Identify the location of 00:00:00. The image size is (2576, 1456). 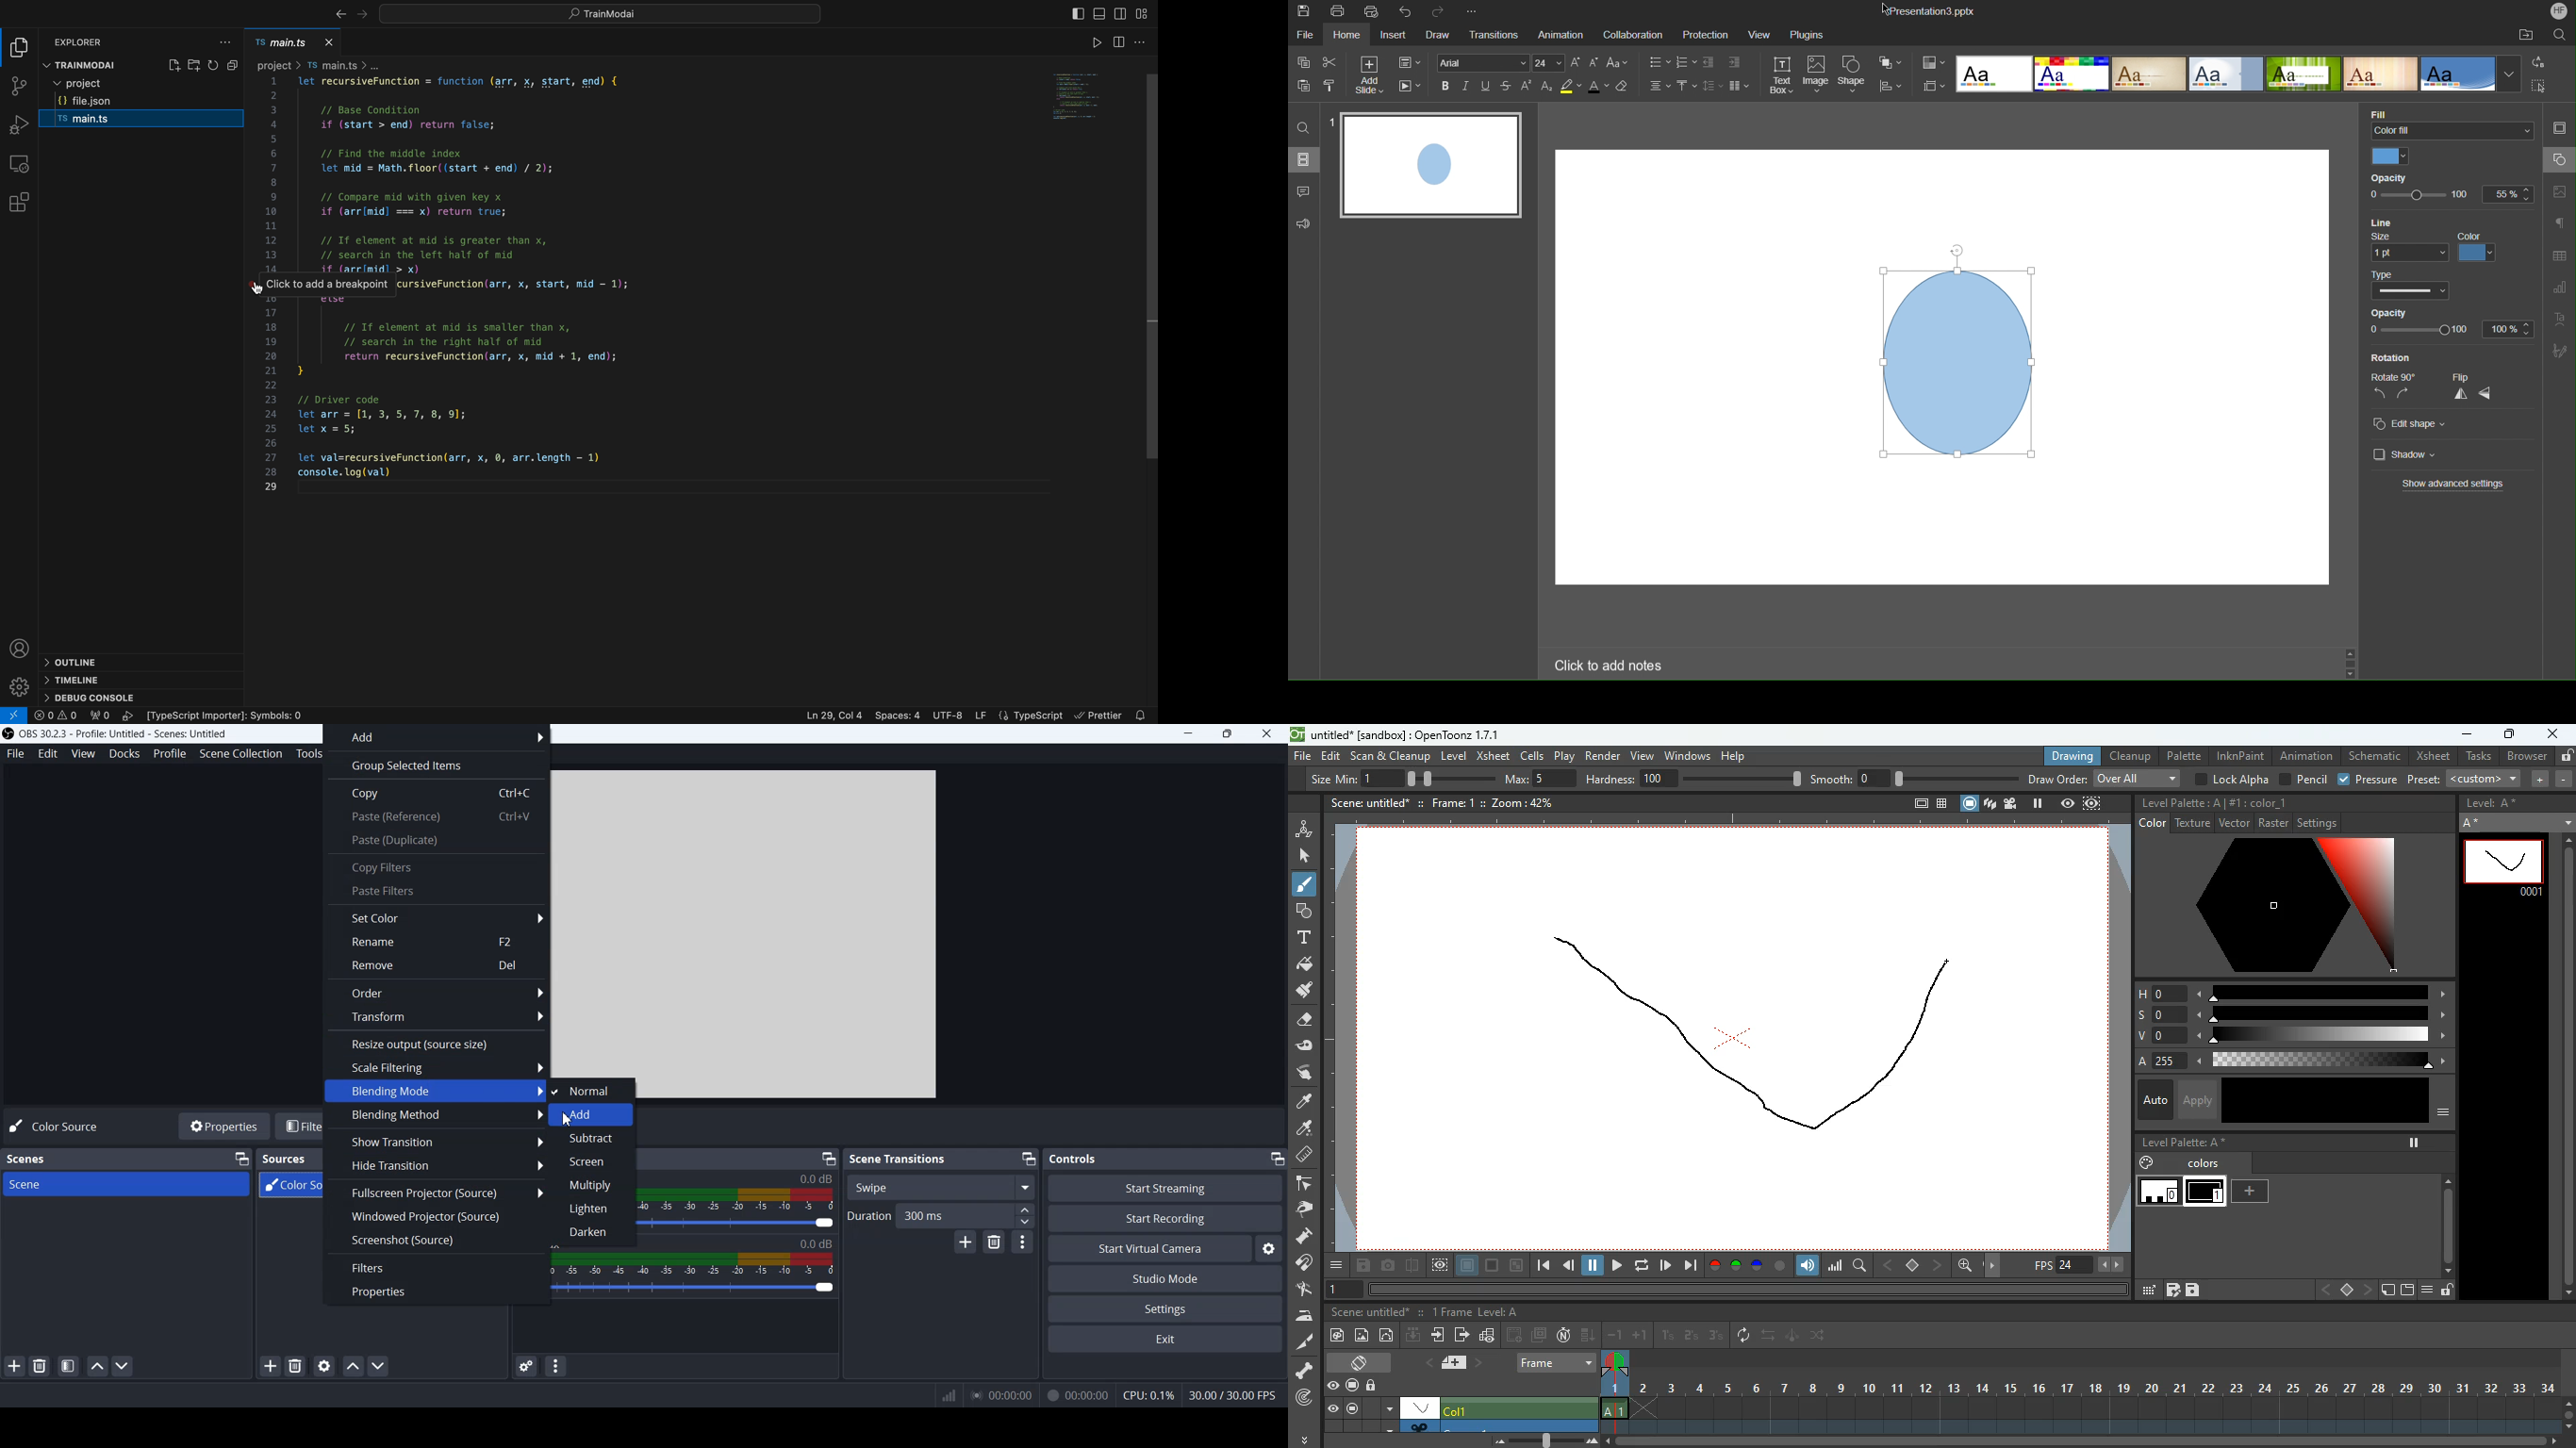
(1076, 1394).